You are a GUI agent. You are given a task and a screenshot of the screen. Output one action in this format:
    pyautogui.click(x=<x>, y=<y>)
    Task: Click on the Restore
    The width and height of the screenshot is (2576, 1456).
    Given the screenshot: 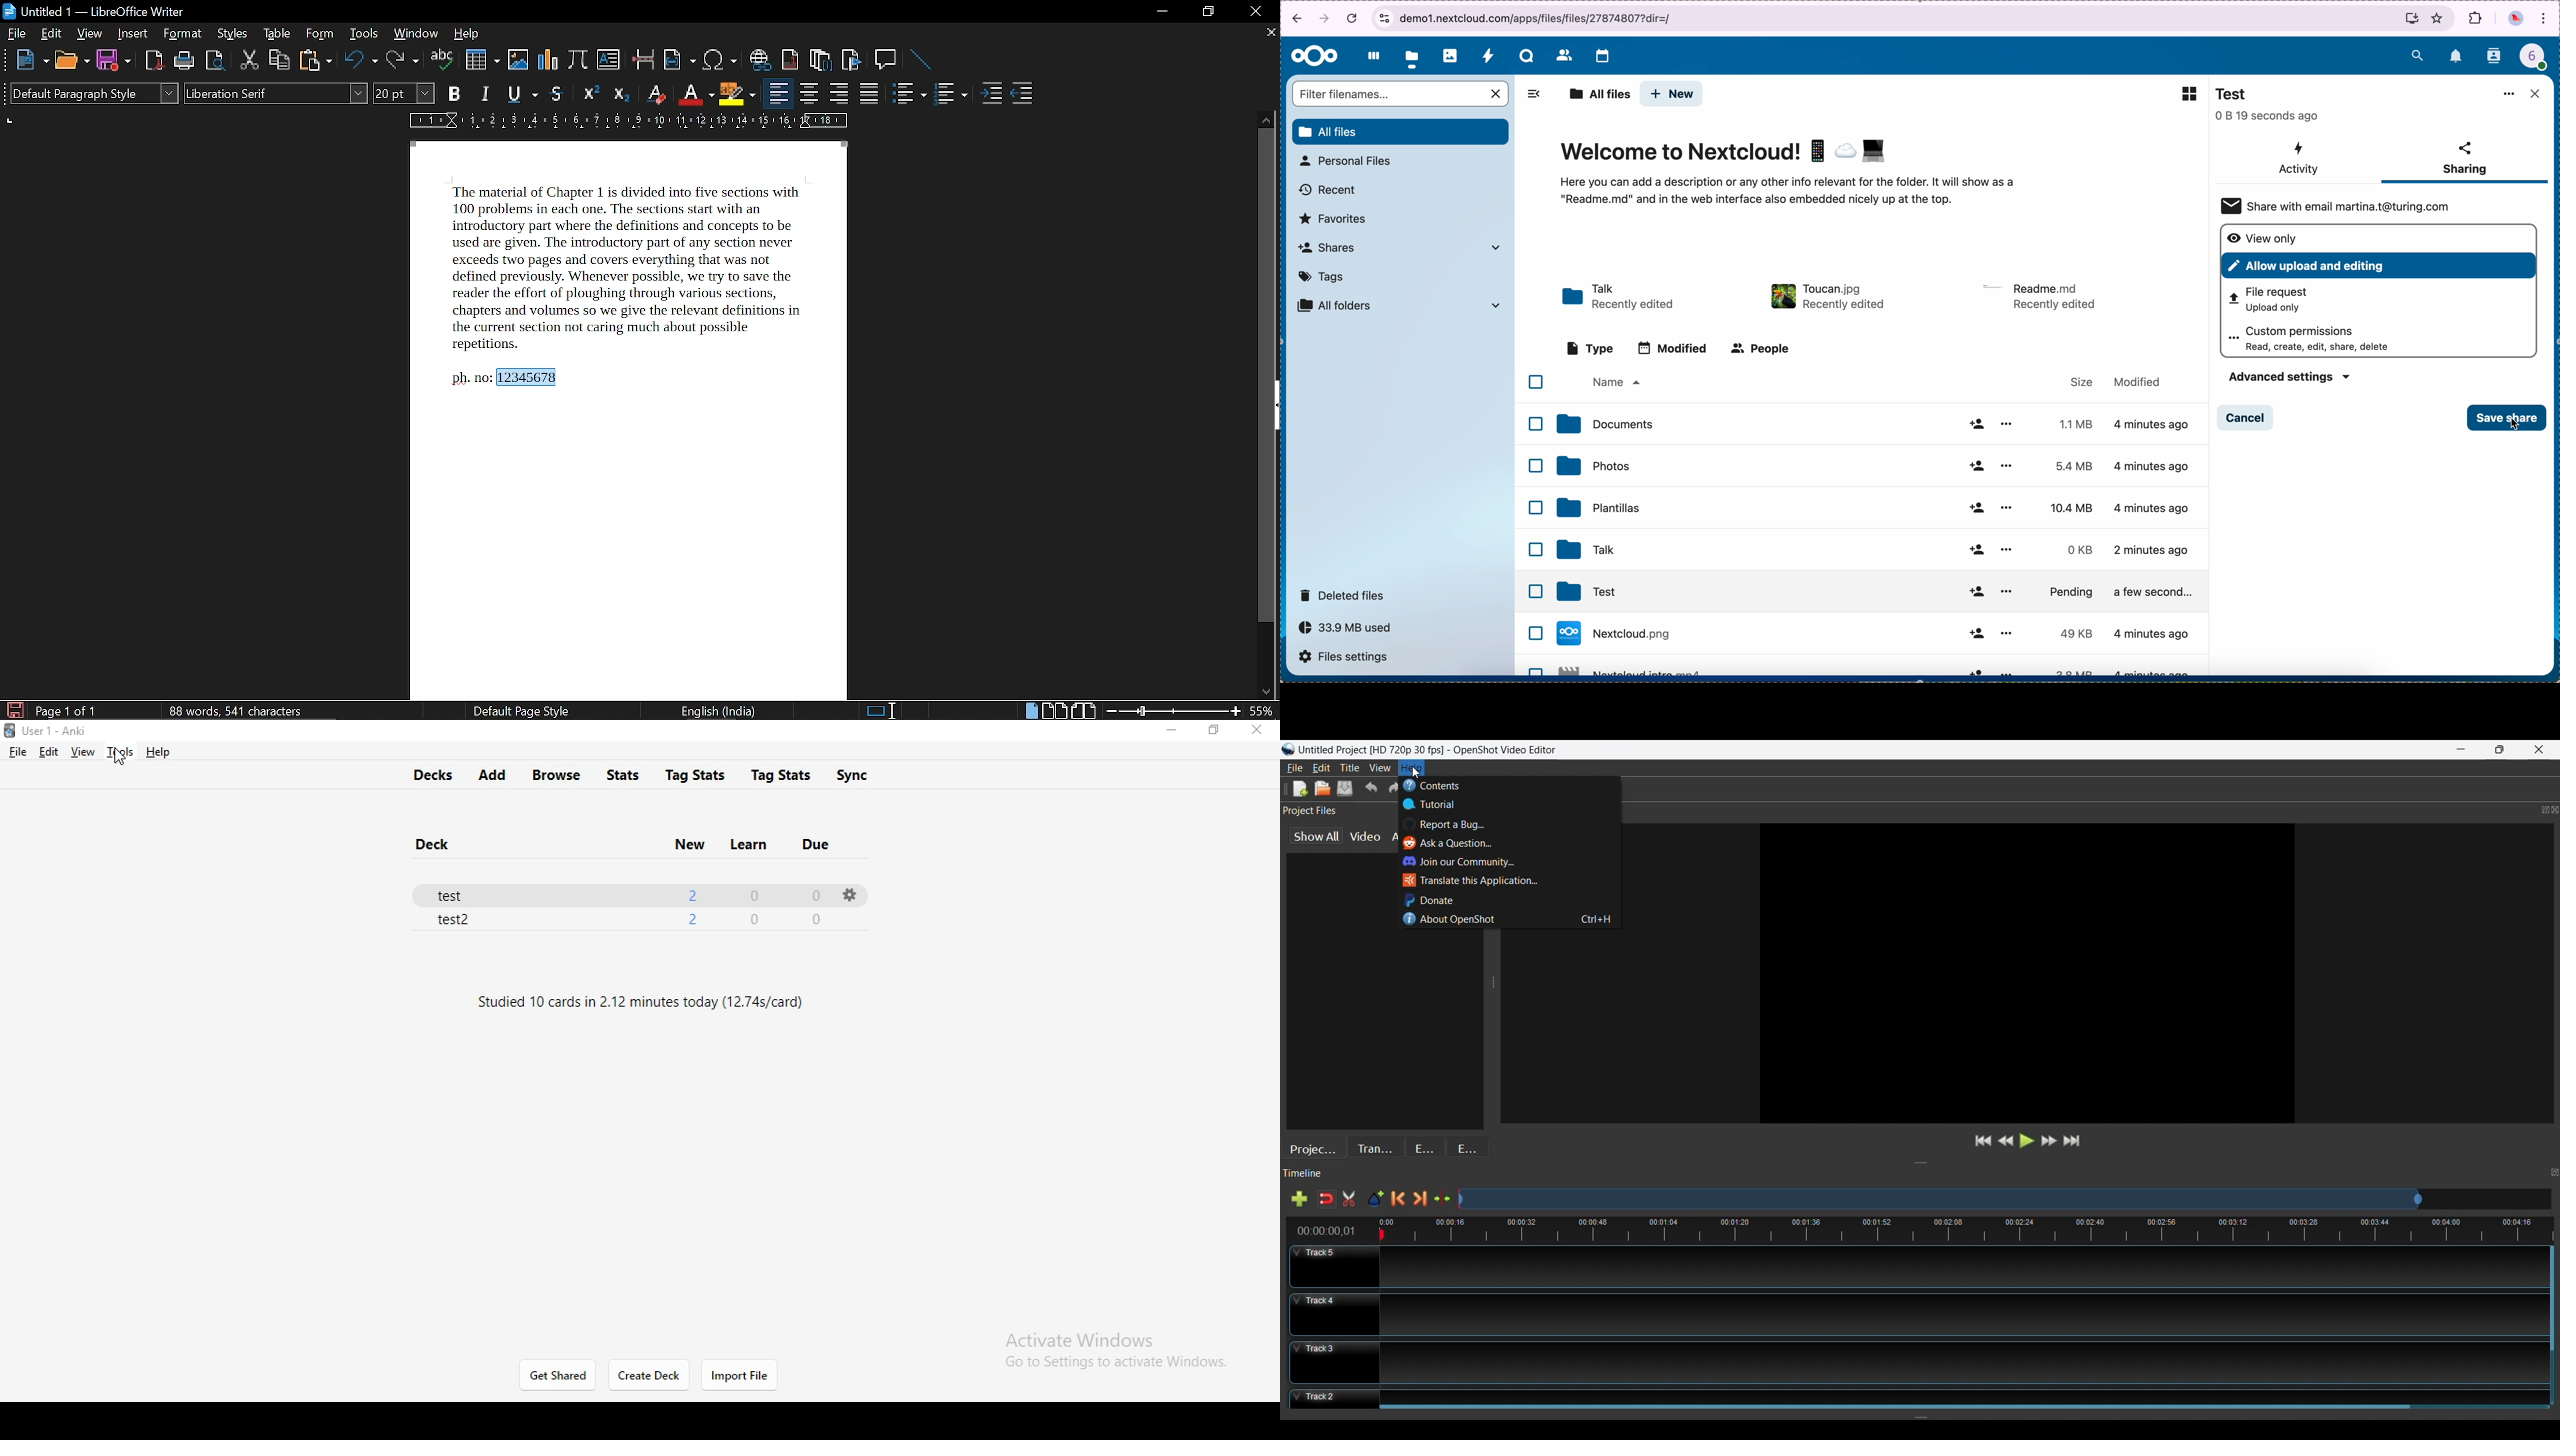 What is the action you would take?
    pyautogui.click(x=2499, y=750)
    